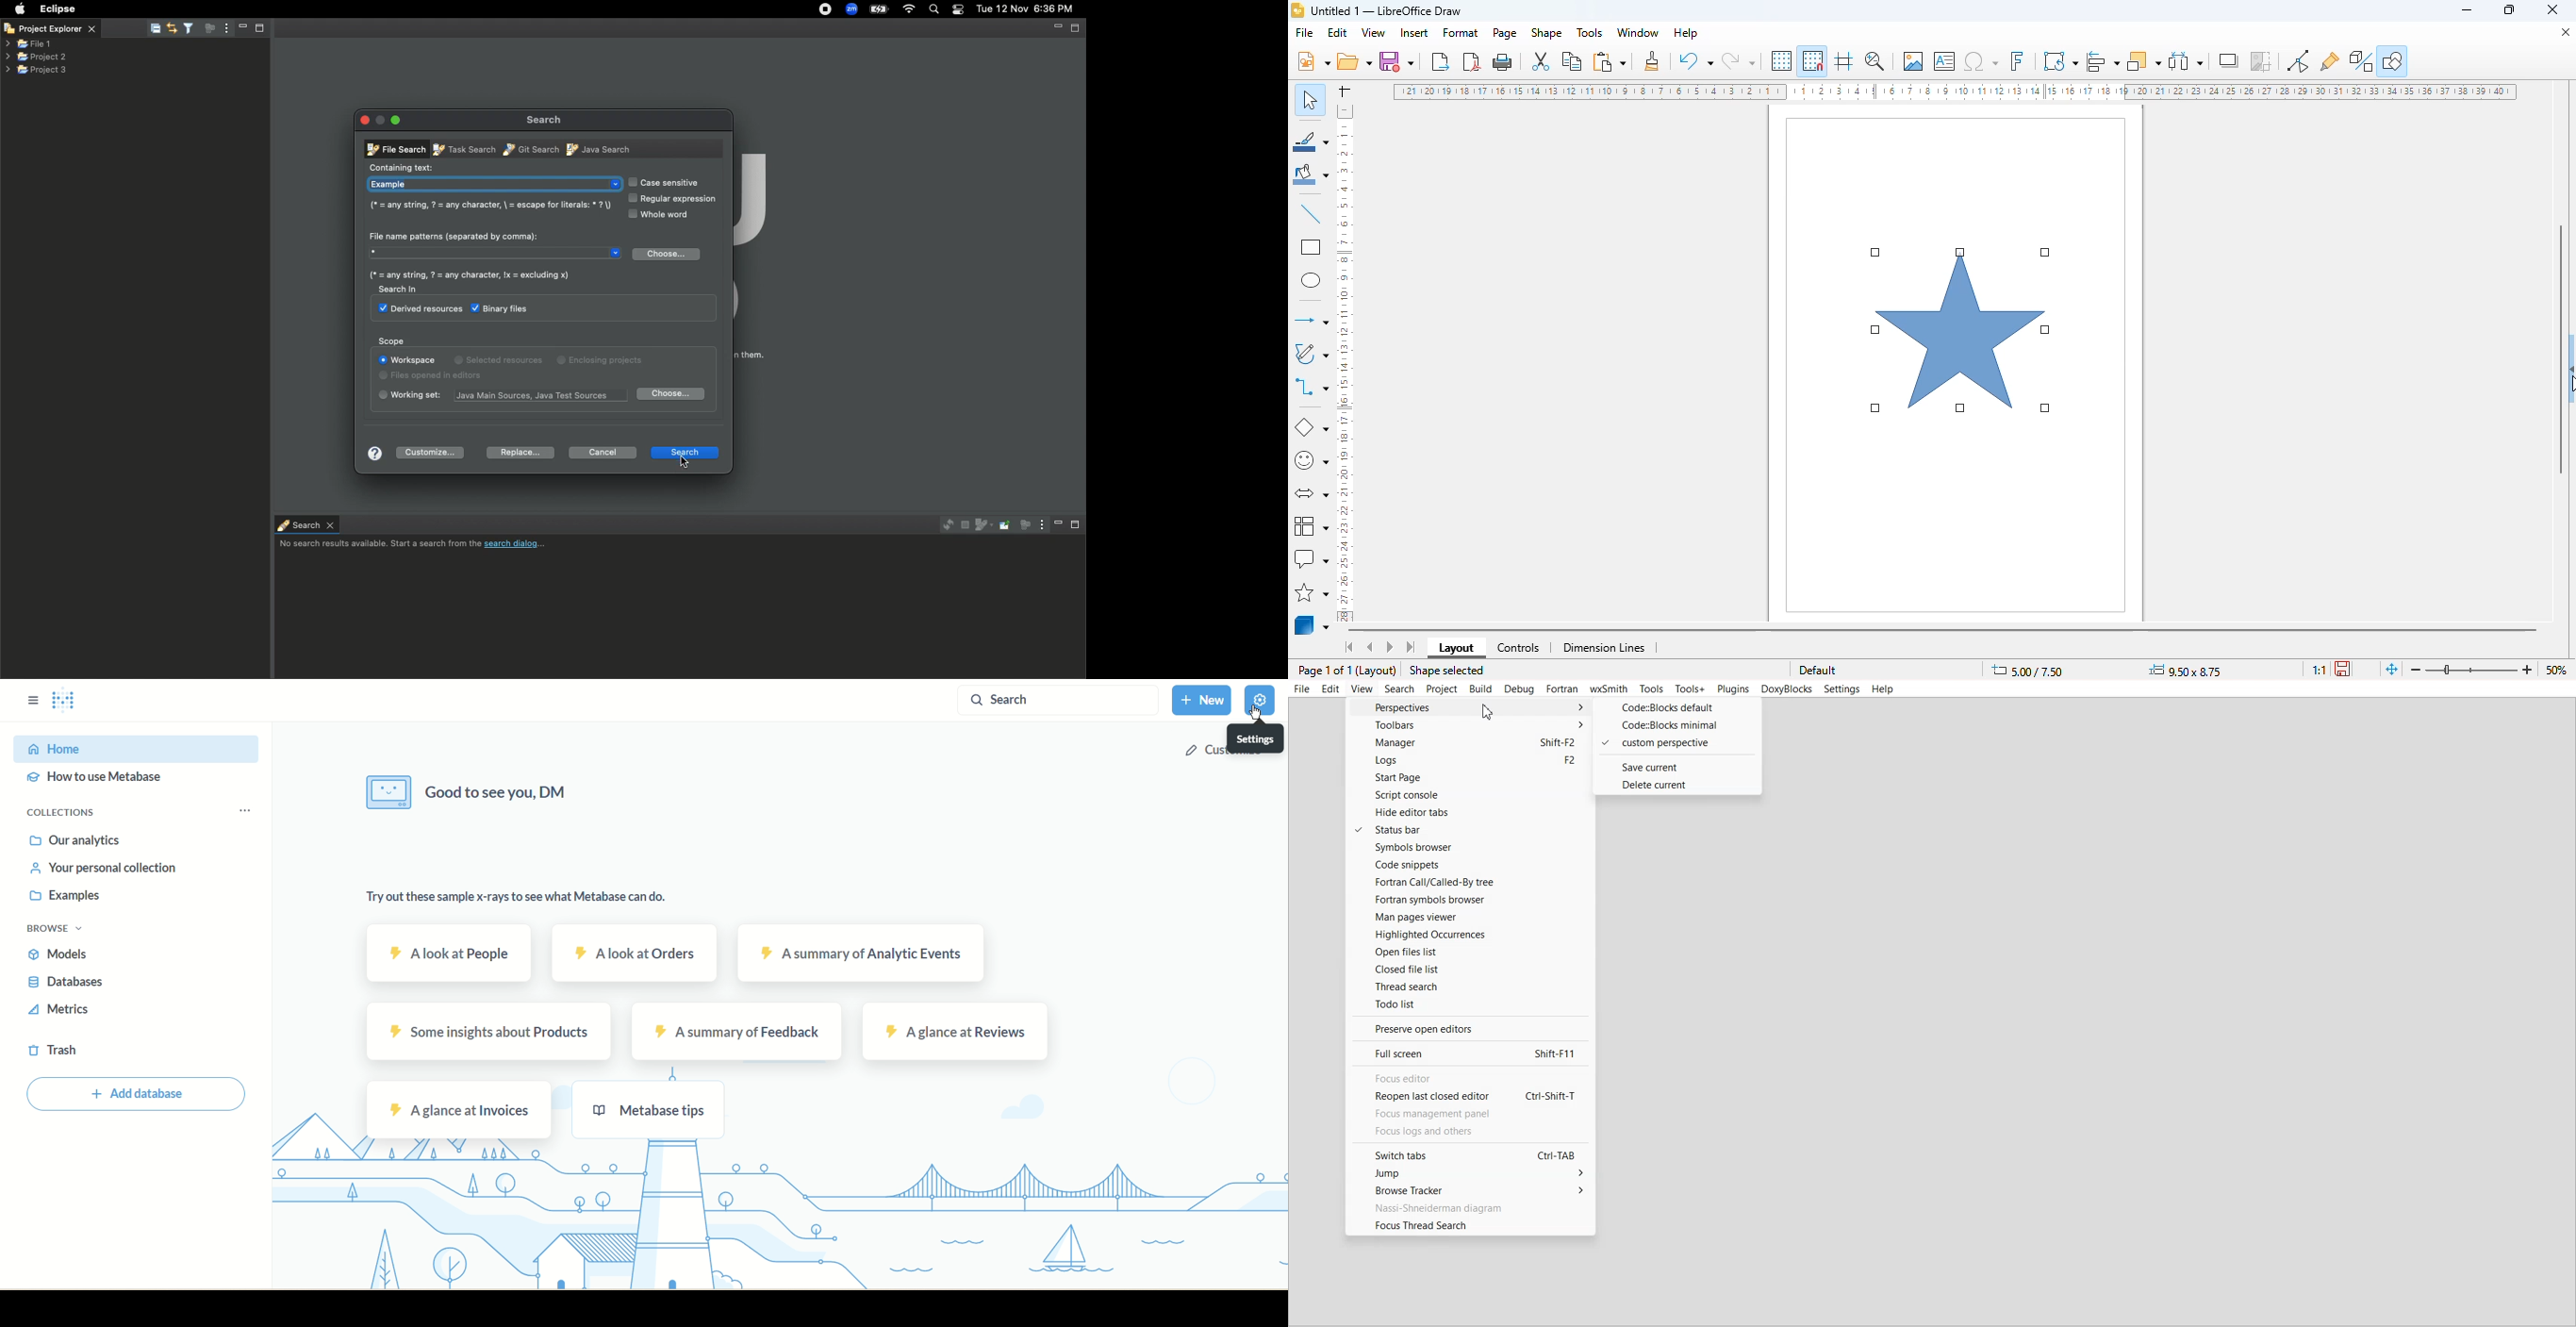 Image resolution: width=2576 pixels, height=1344 pixels. Describe the element at coordinates (1355, 61) in the screenshot. I see `open` at that location.